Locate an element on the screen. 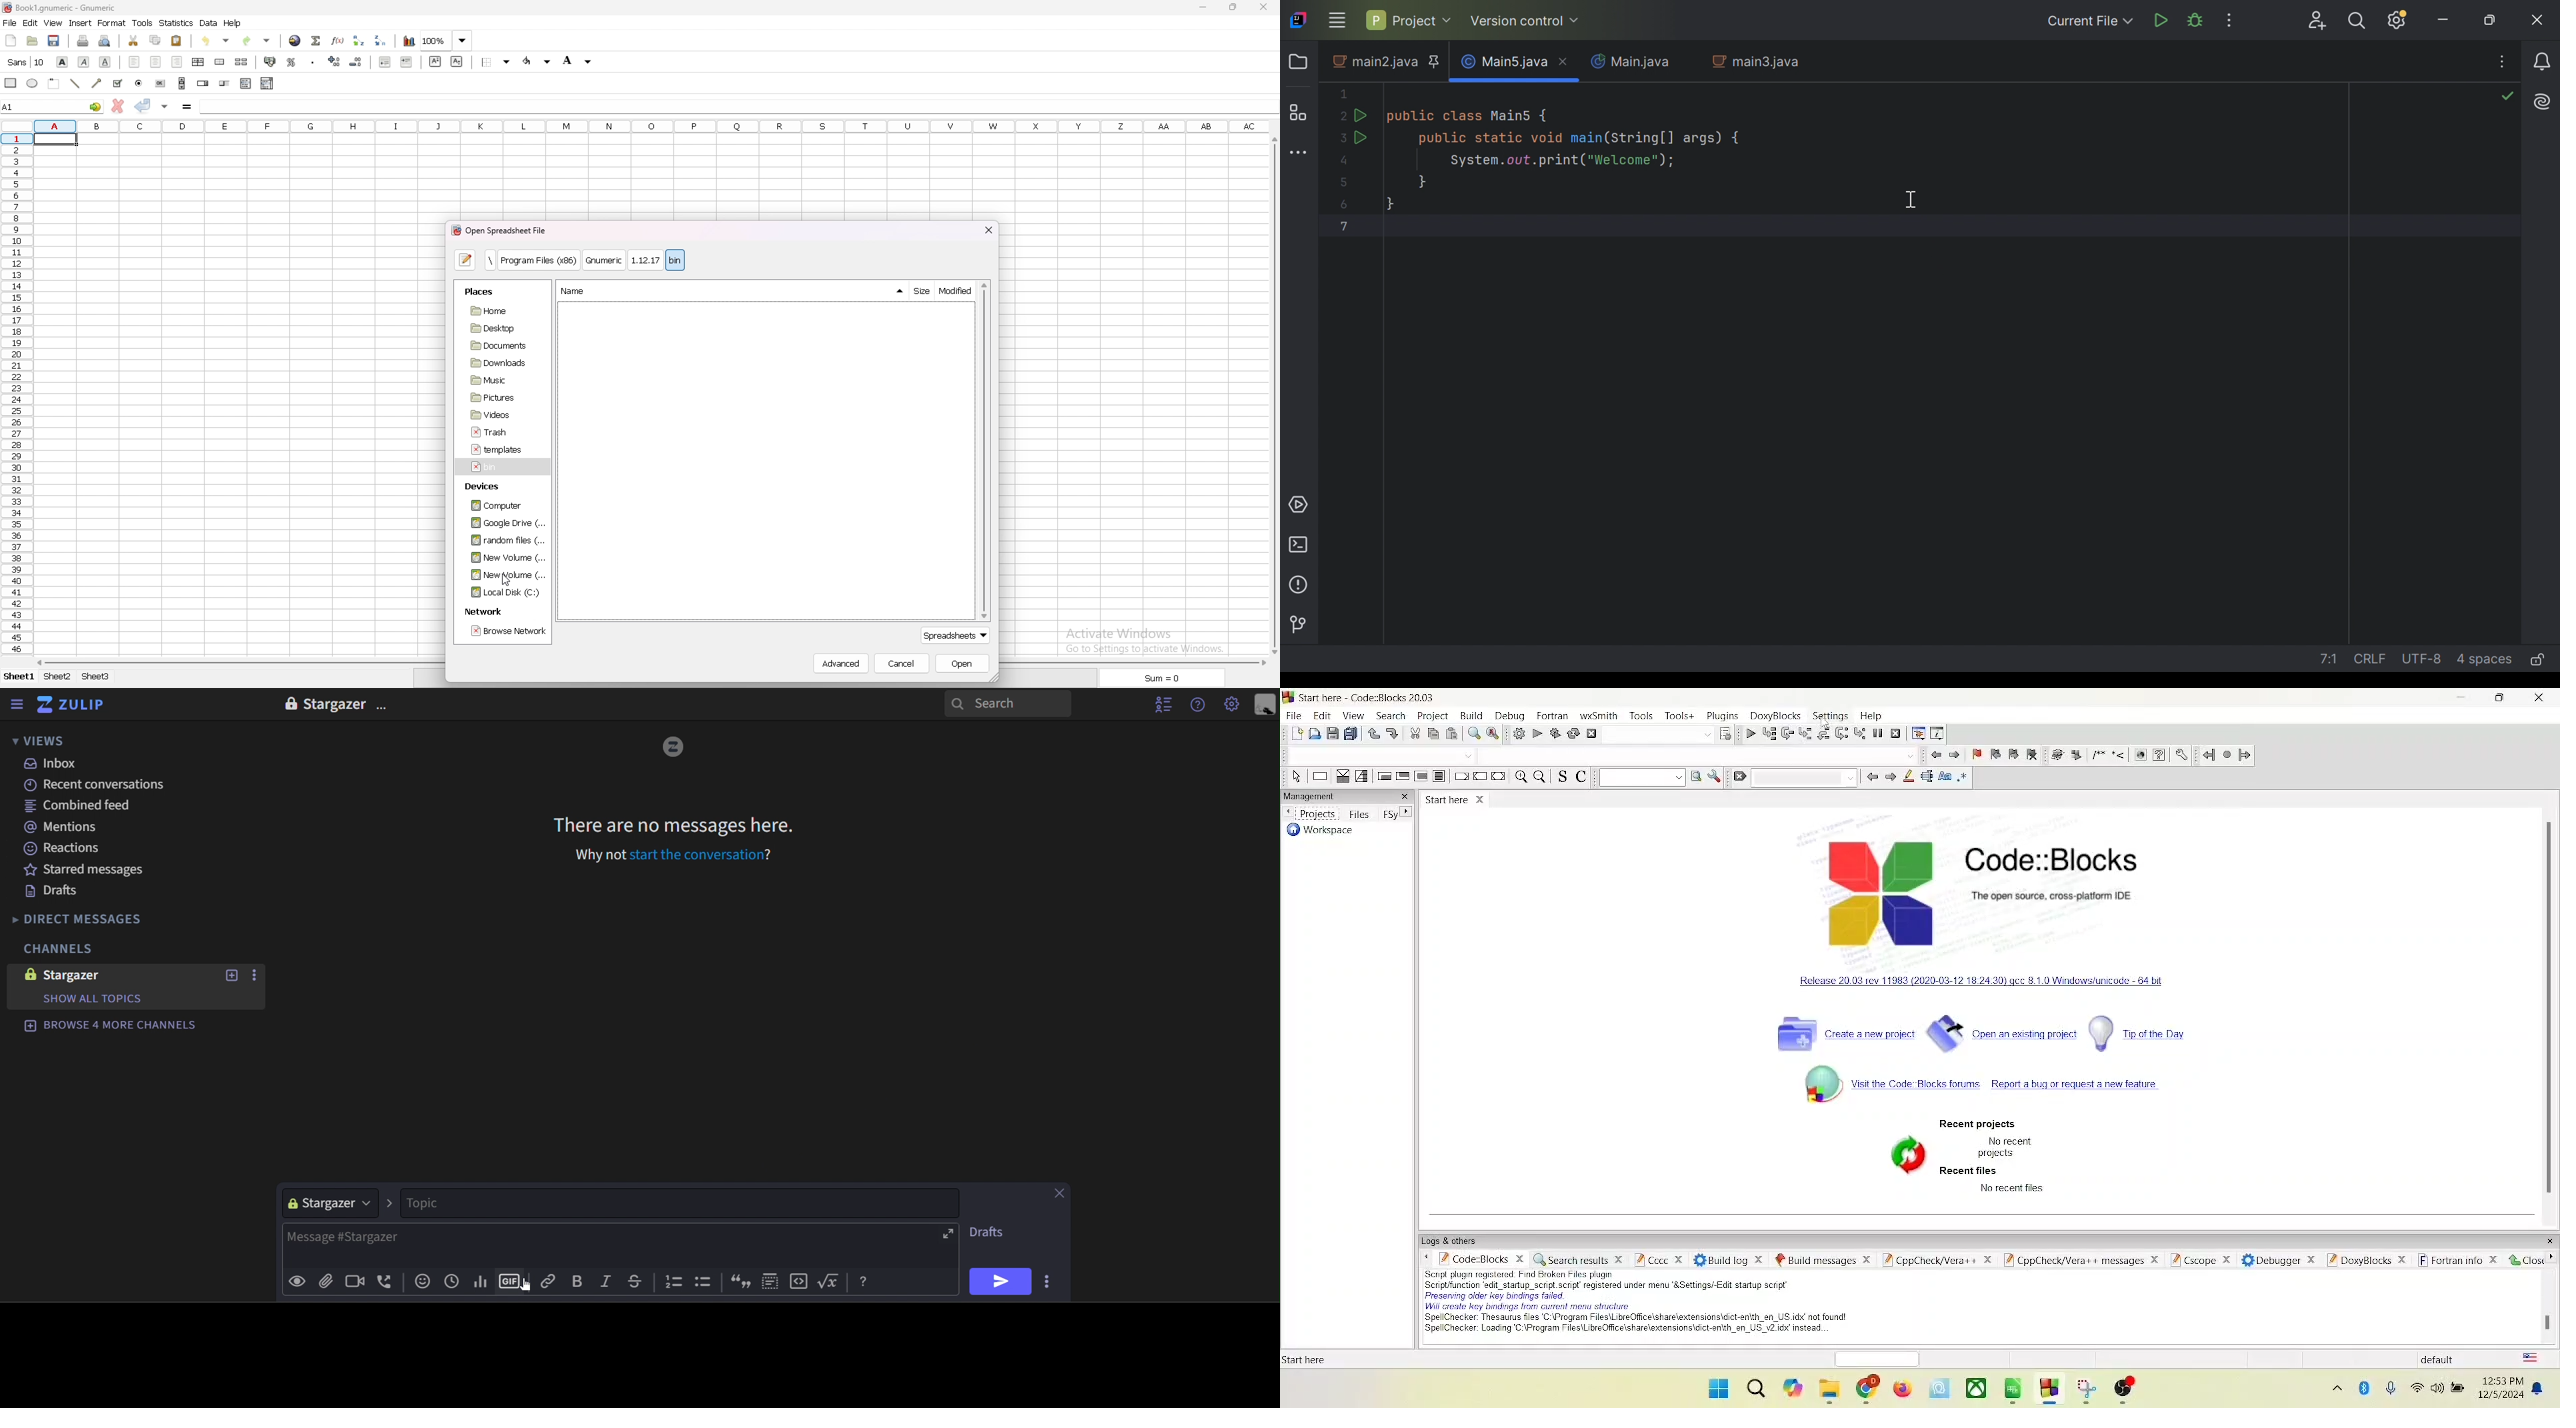 This screenshot has height=1428, width=2576. new topic is located at coordinates (230, 978).